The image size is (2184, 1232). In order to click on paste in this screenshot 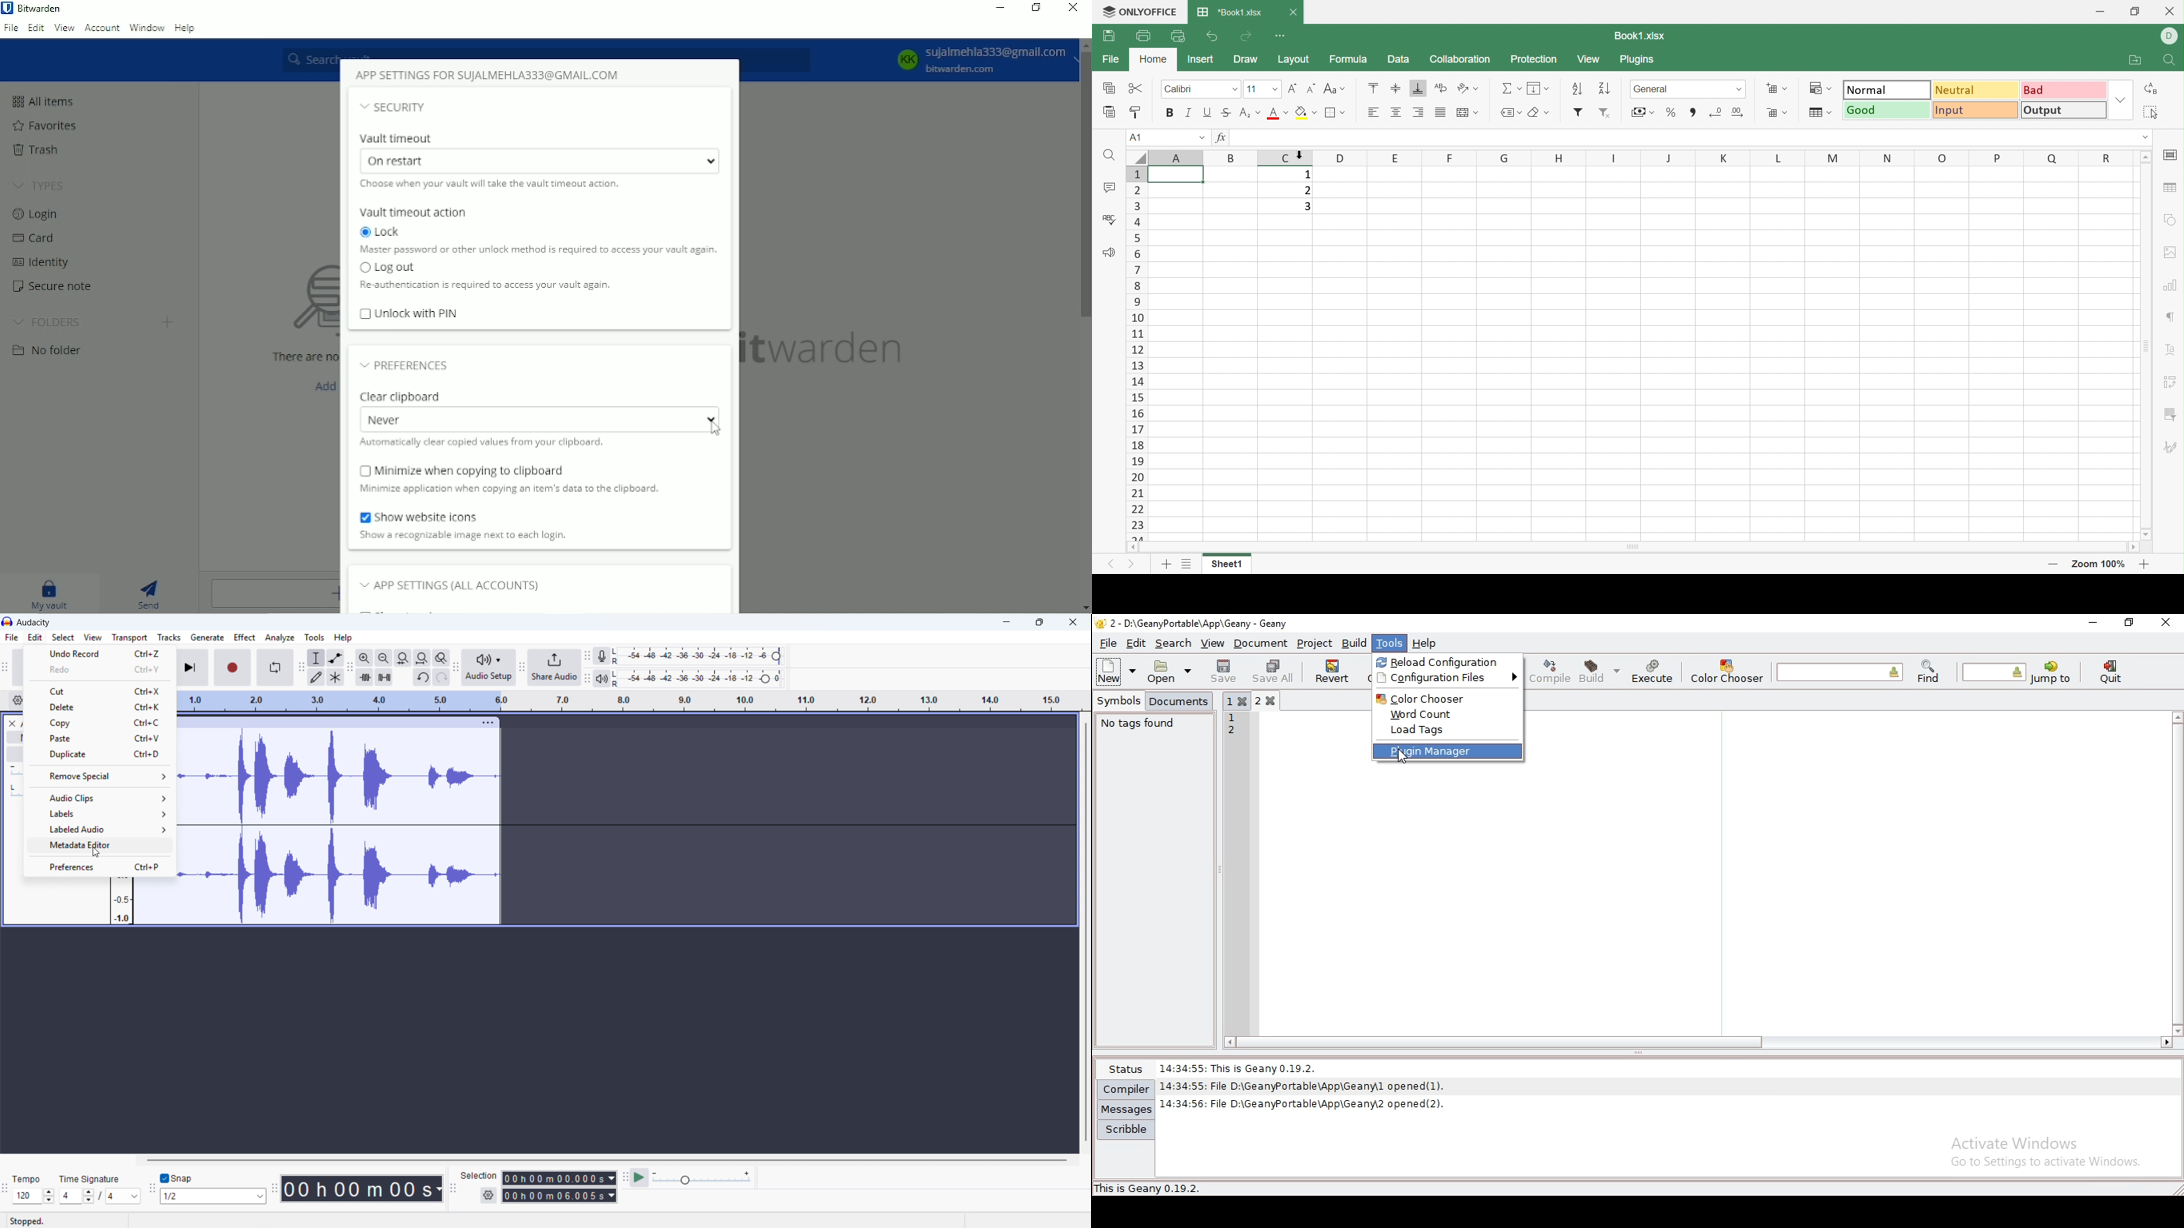, I will do `click(99, 739)`.